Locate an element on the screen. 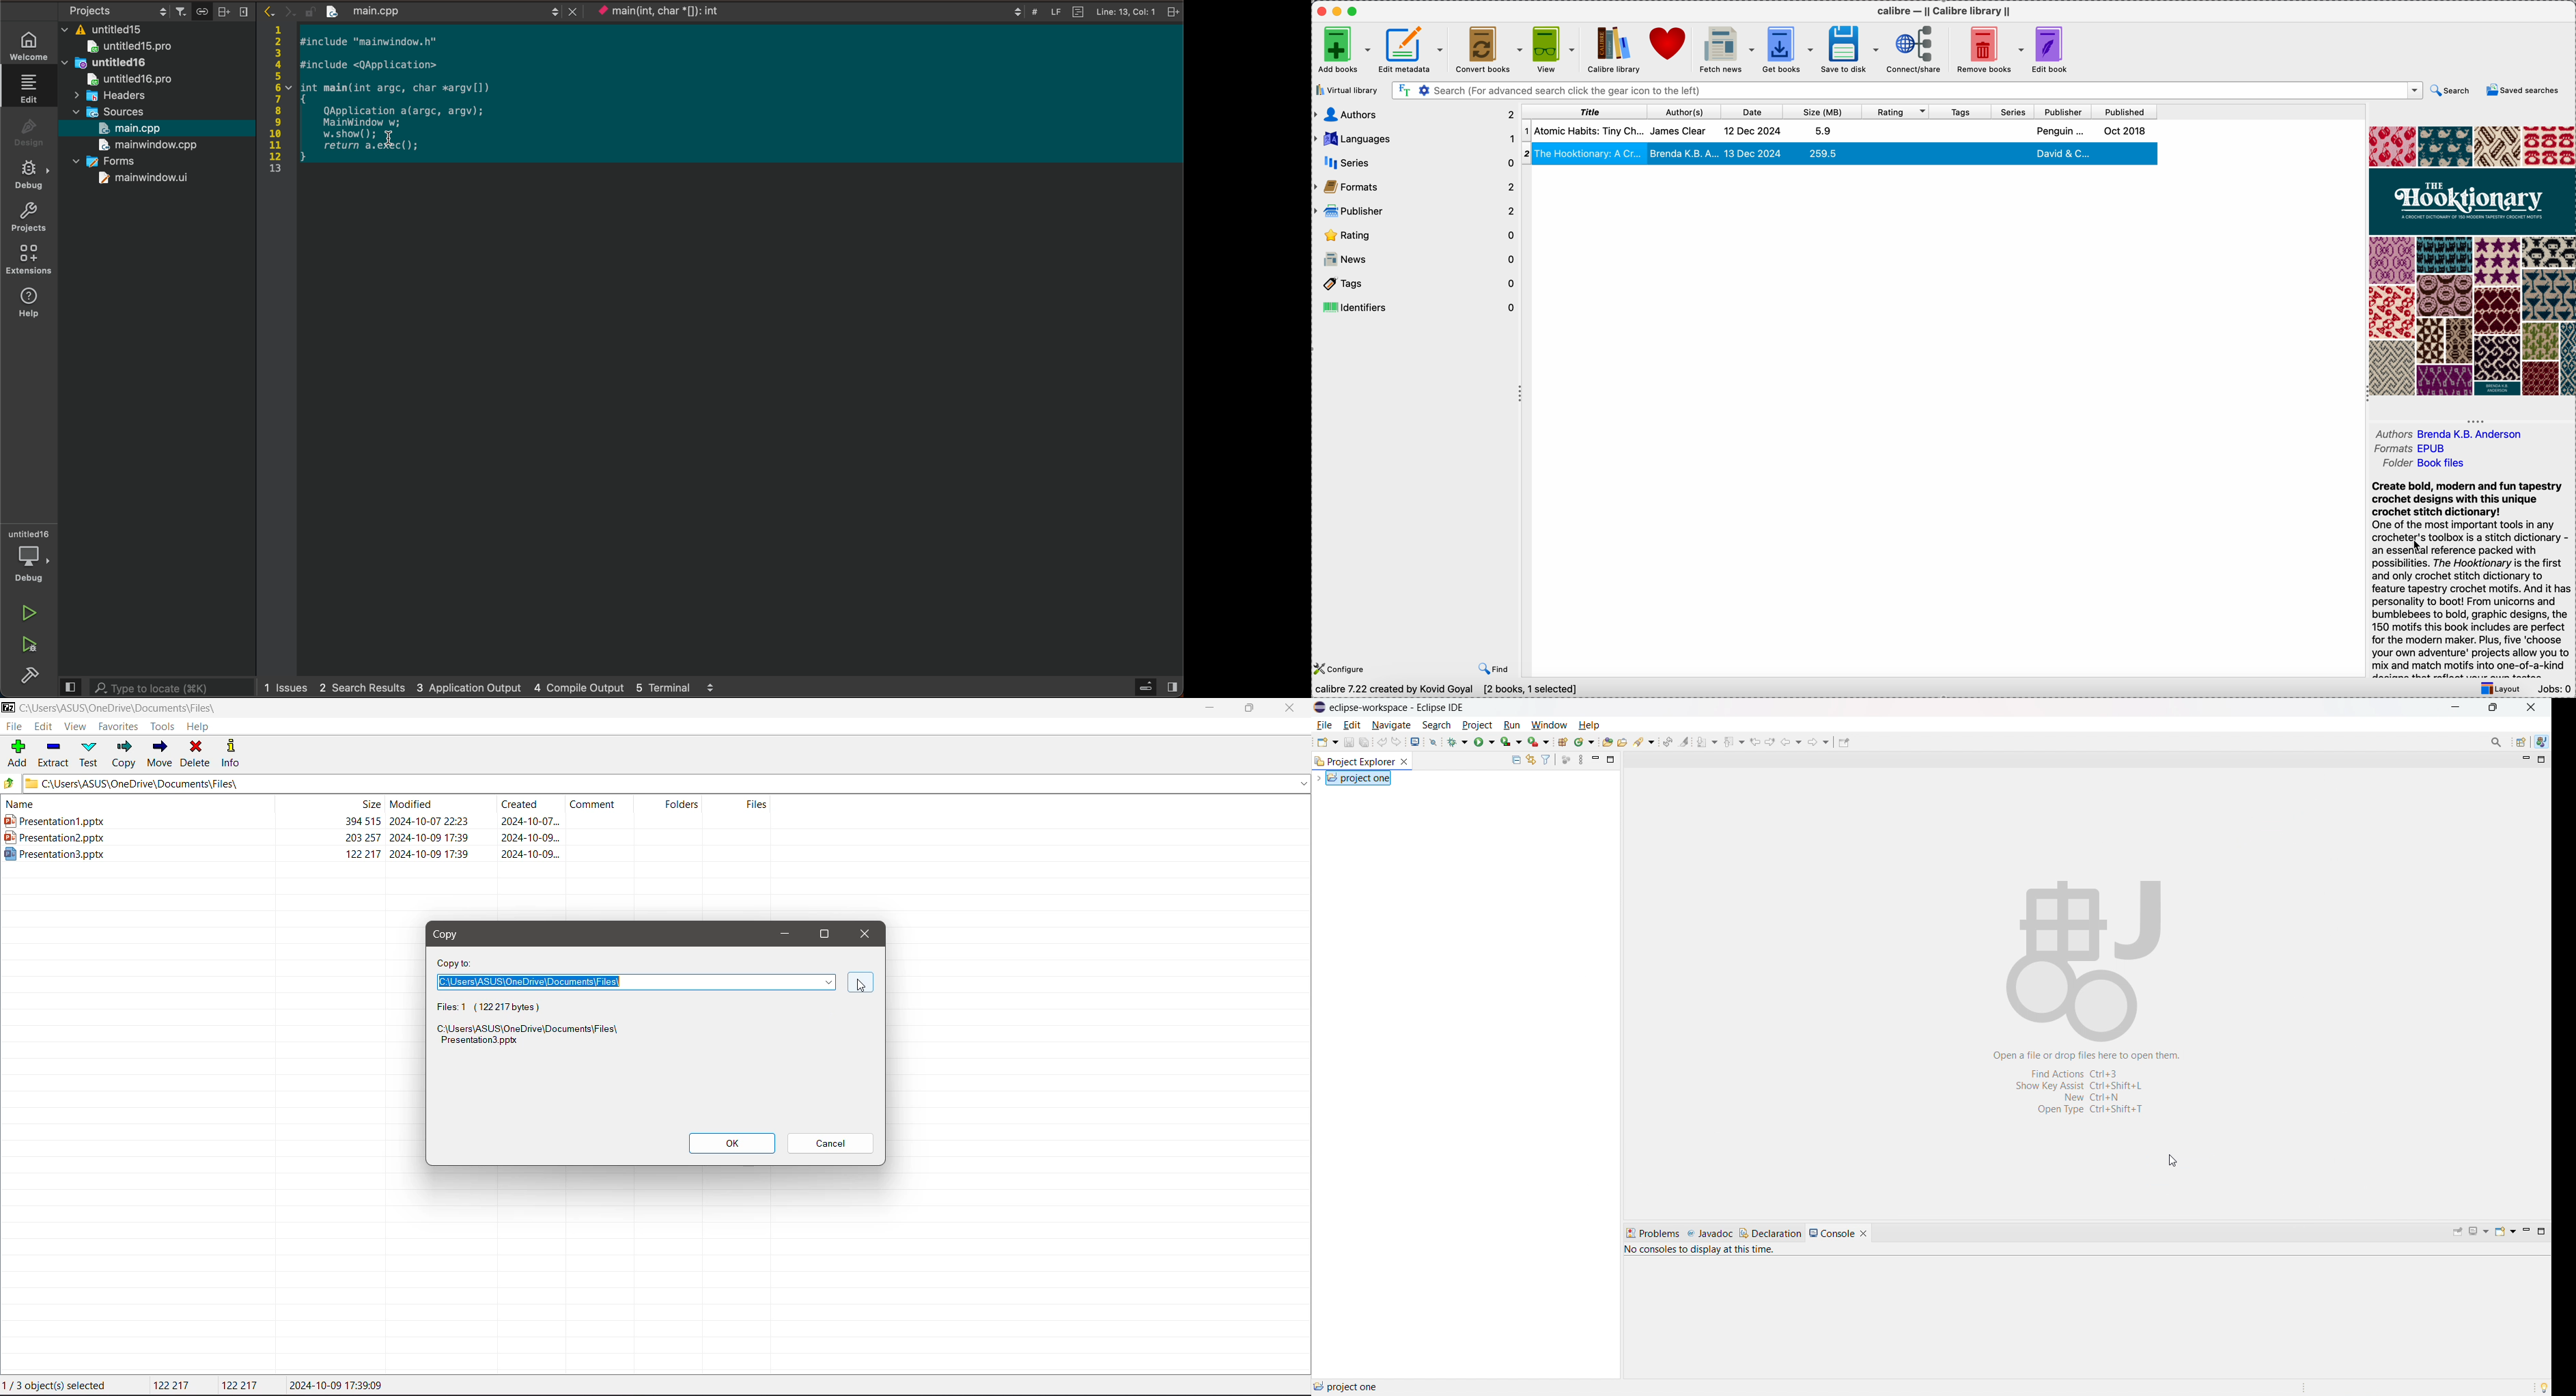  layout is located at coordinates (2501, 687).